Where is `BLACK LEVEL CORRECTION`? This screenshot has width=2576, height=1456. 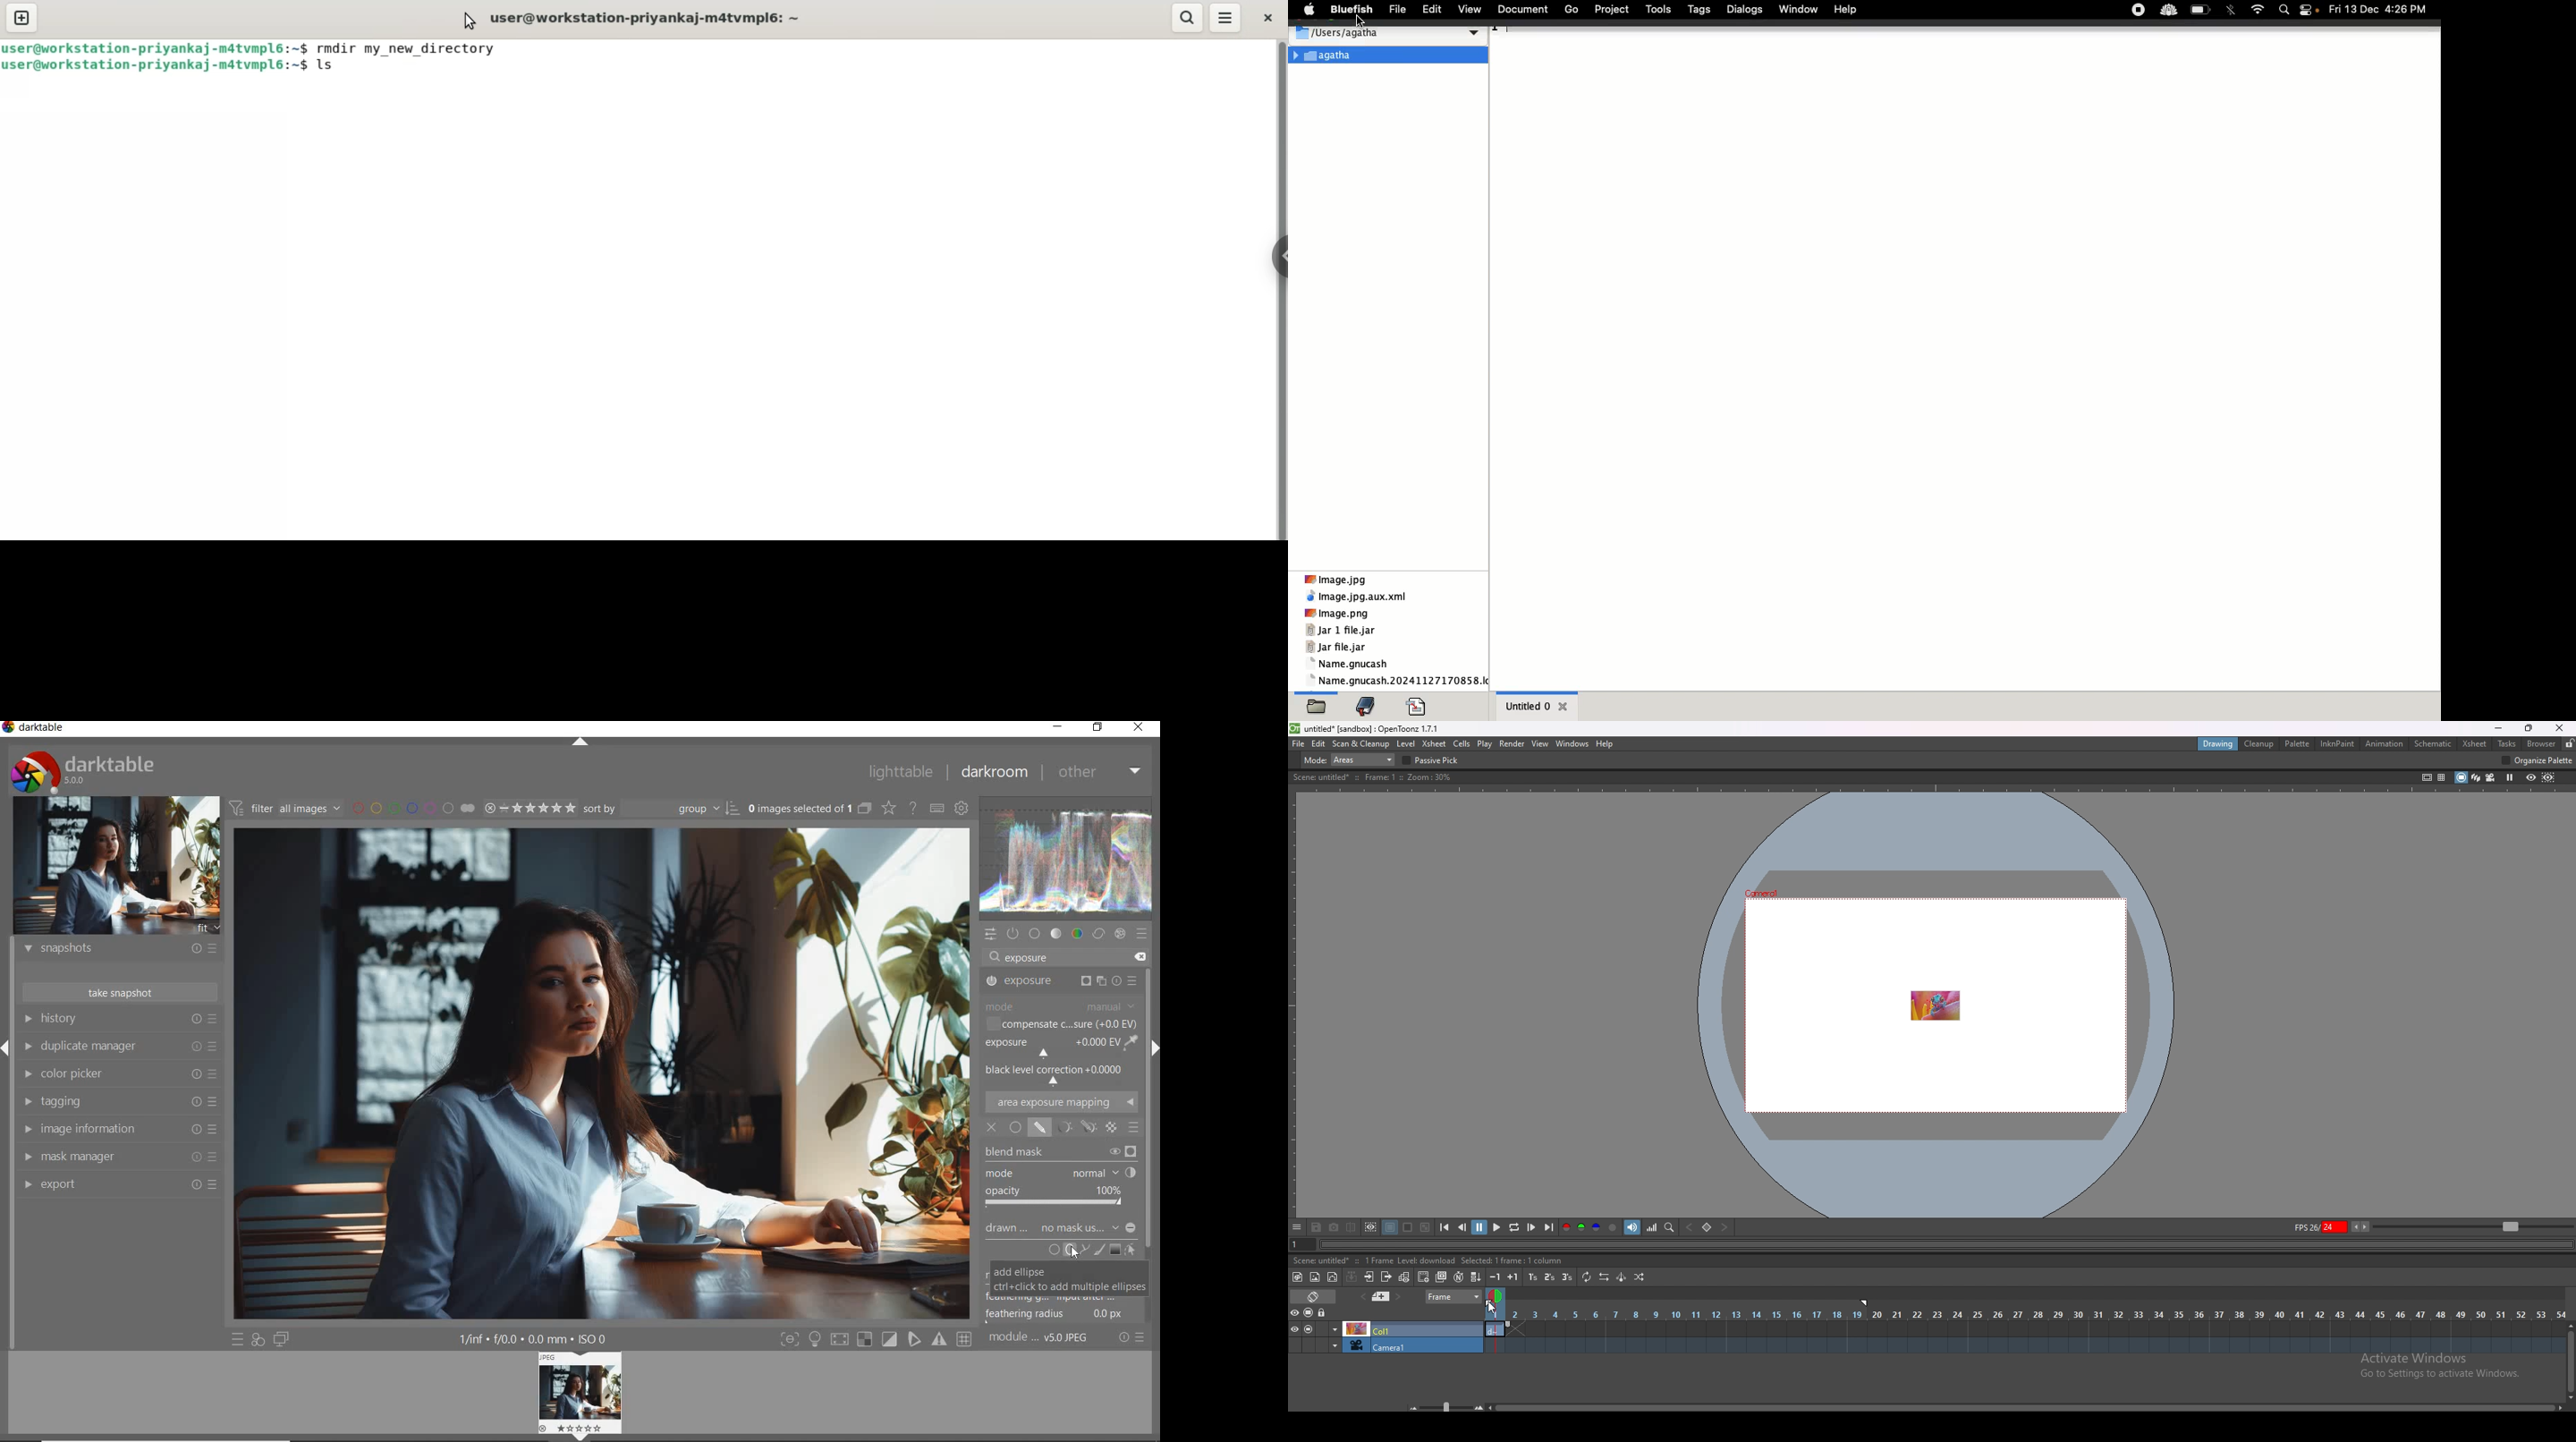
BLACK LEVEL CORRECTION is located at coordinates (1057, 1072).